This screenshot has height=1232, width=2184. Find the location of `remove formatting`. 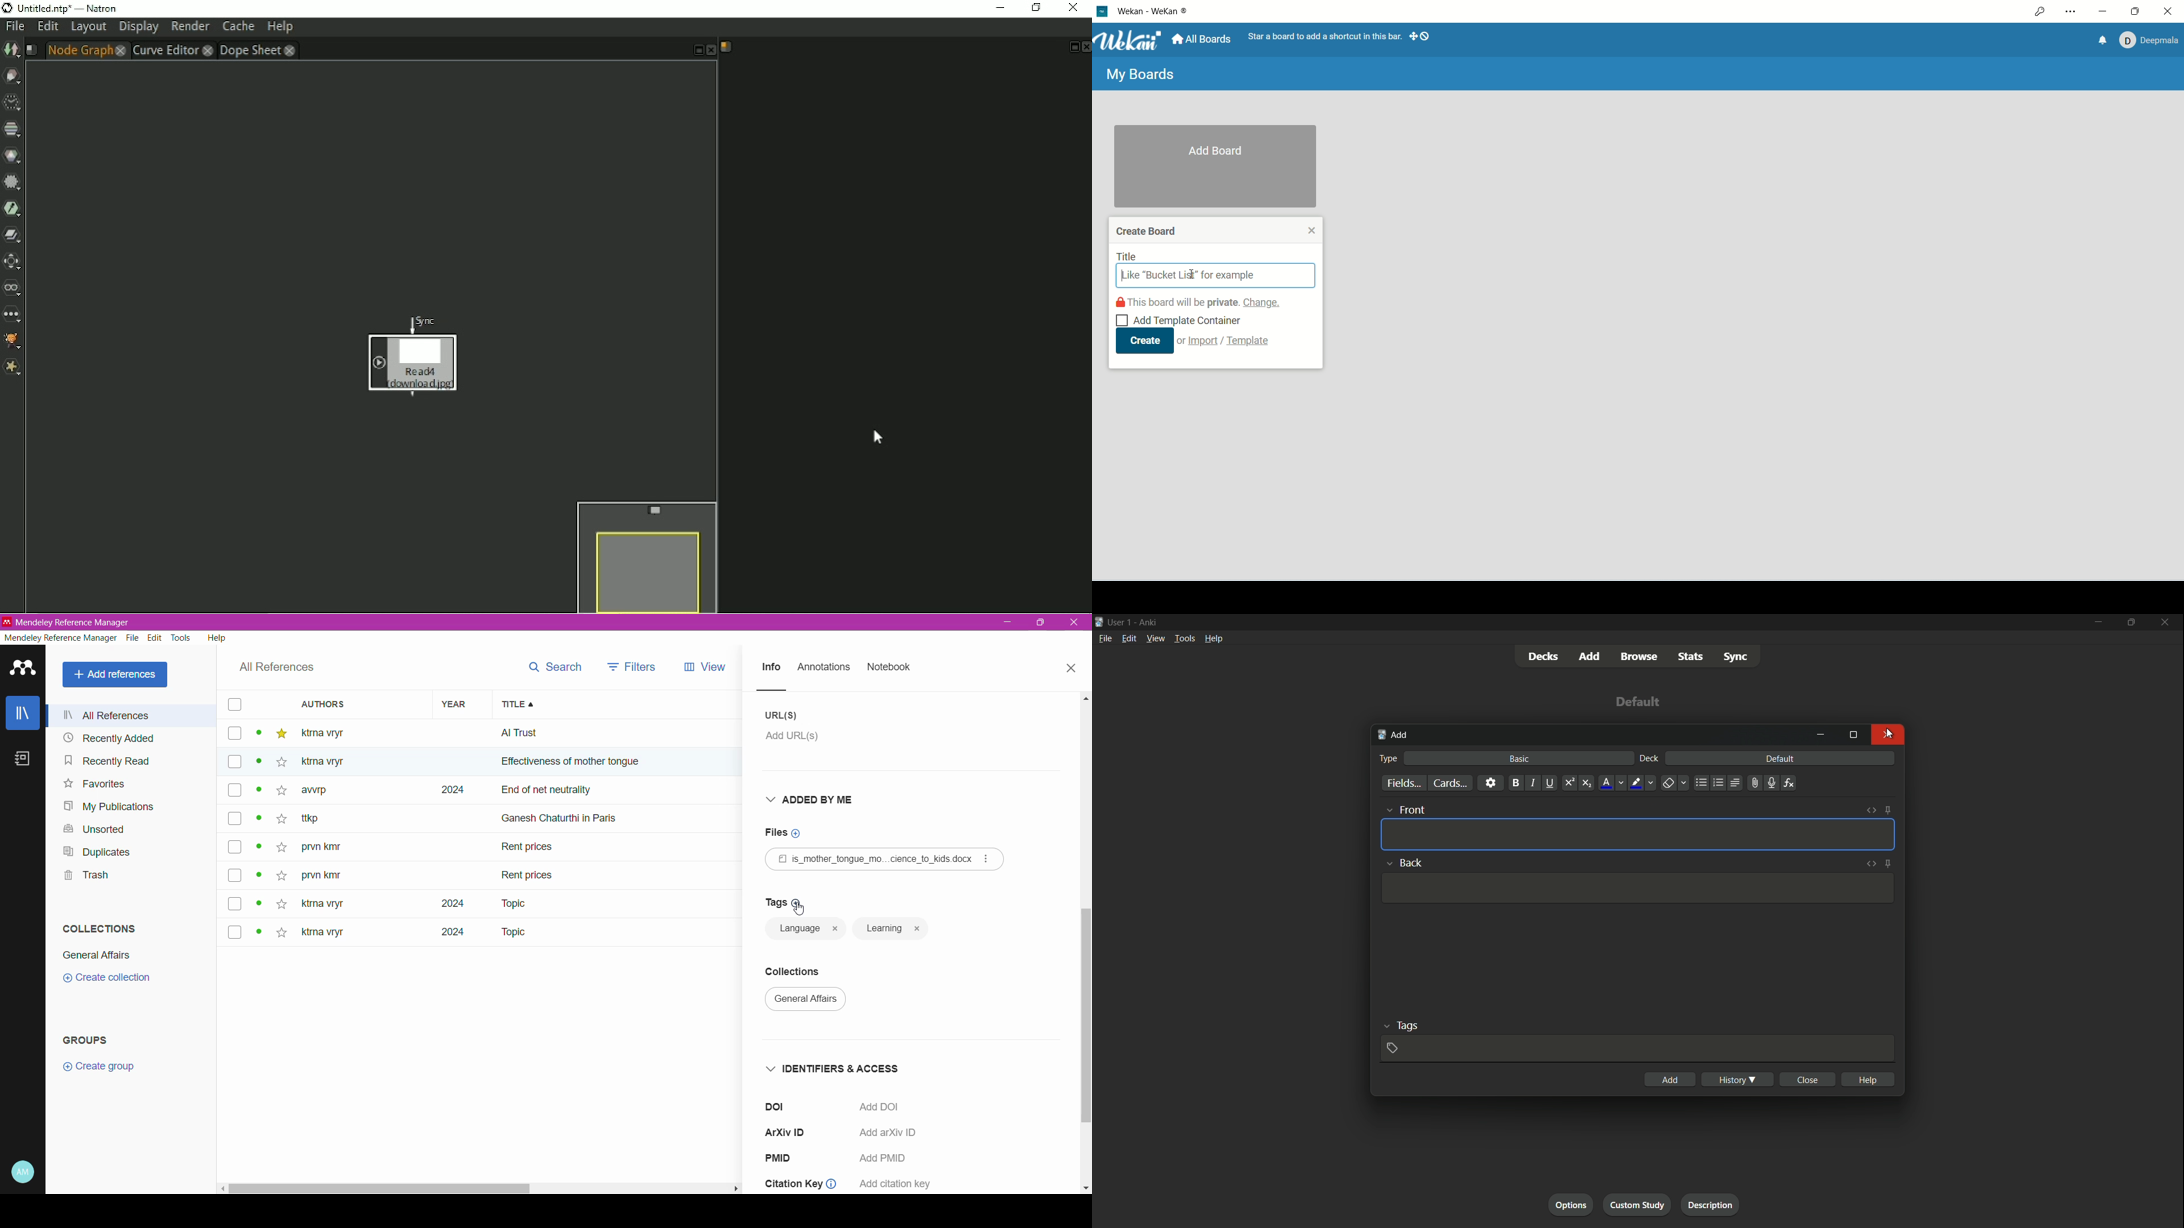

remove formatting is located at coordinates (1675, 783).